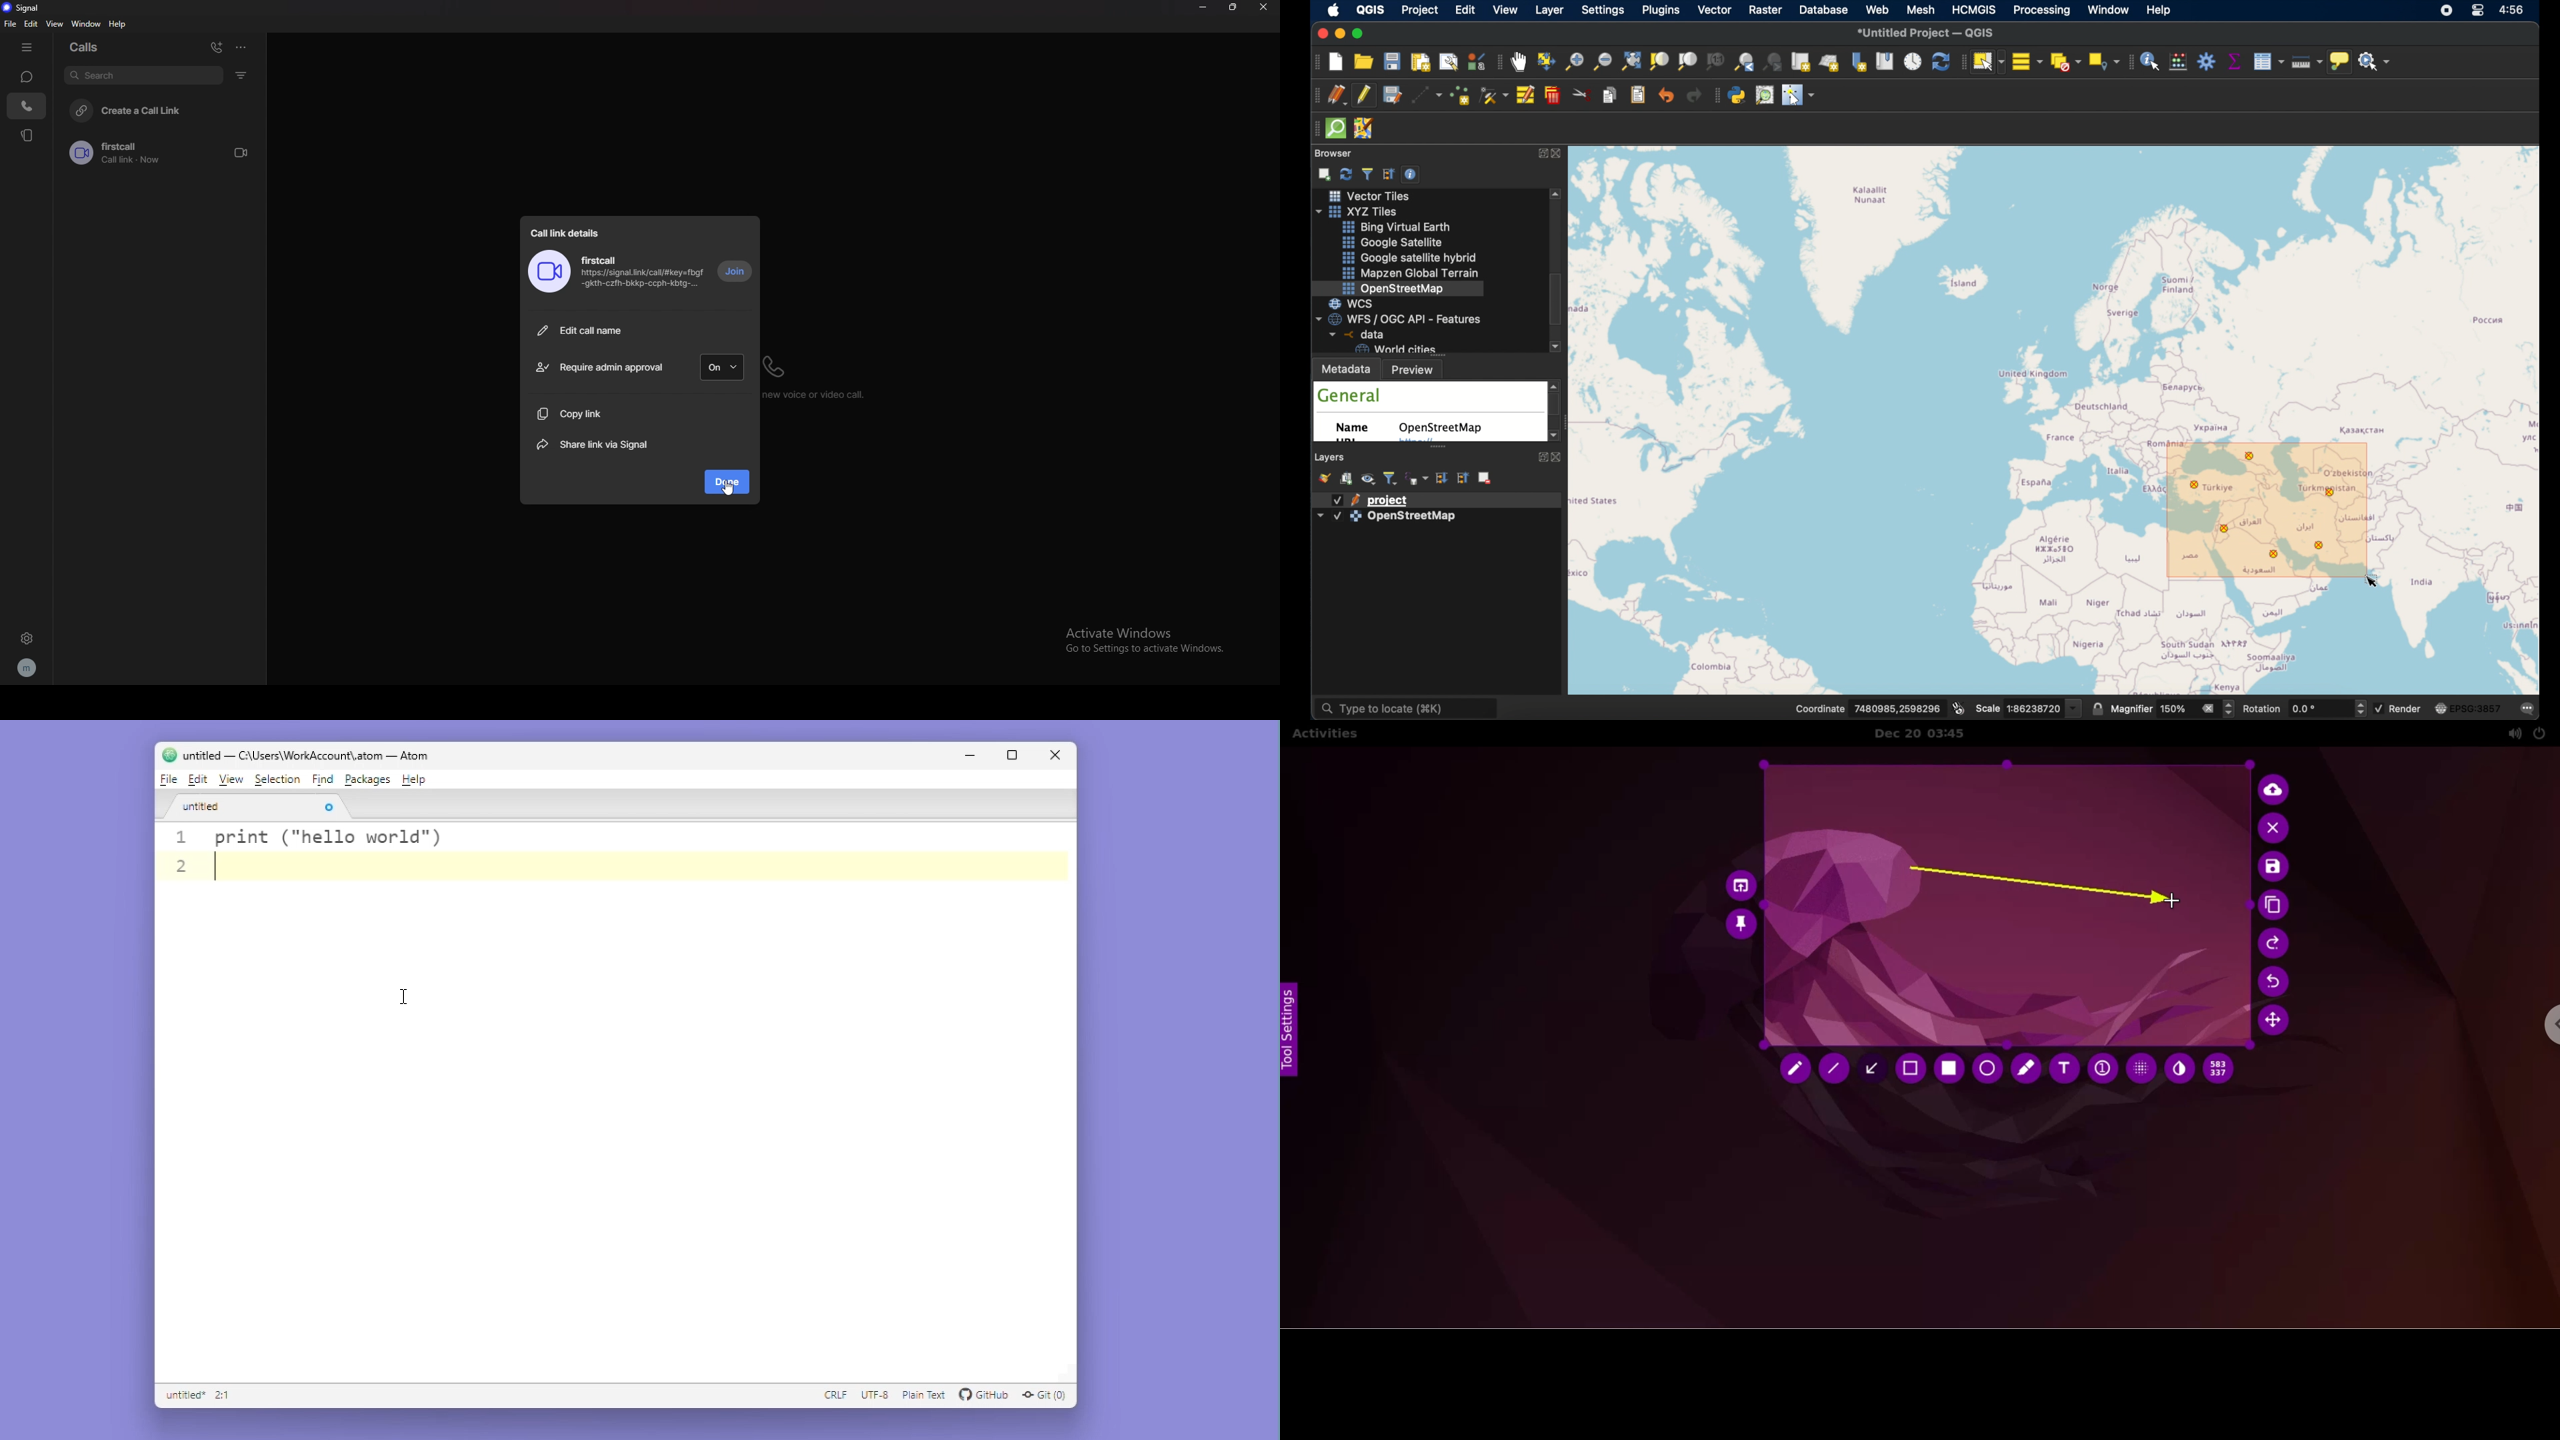  I want to click on zoom to native resolution, so click(1717, 63).